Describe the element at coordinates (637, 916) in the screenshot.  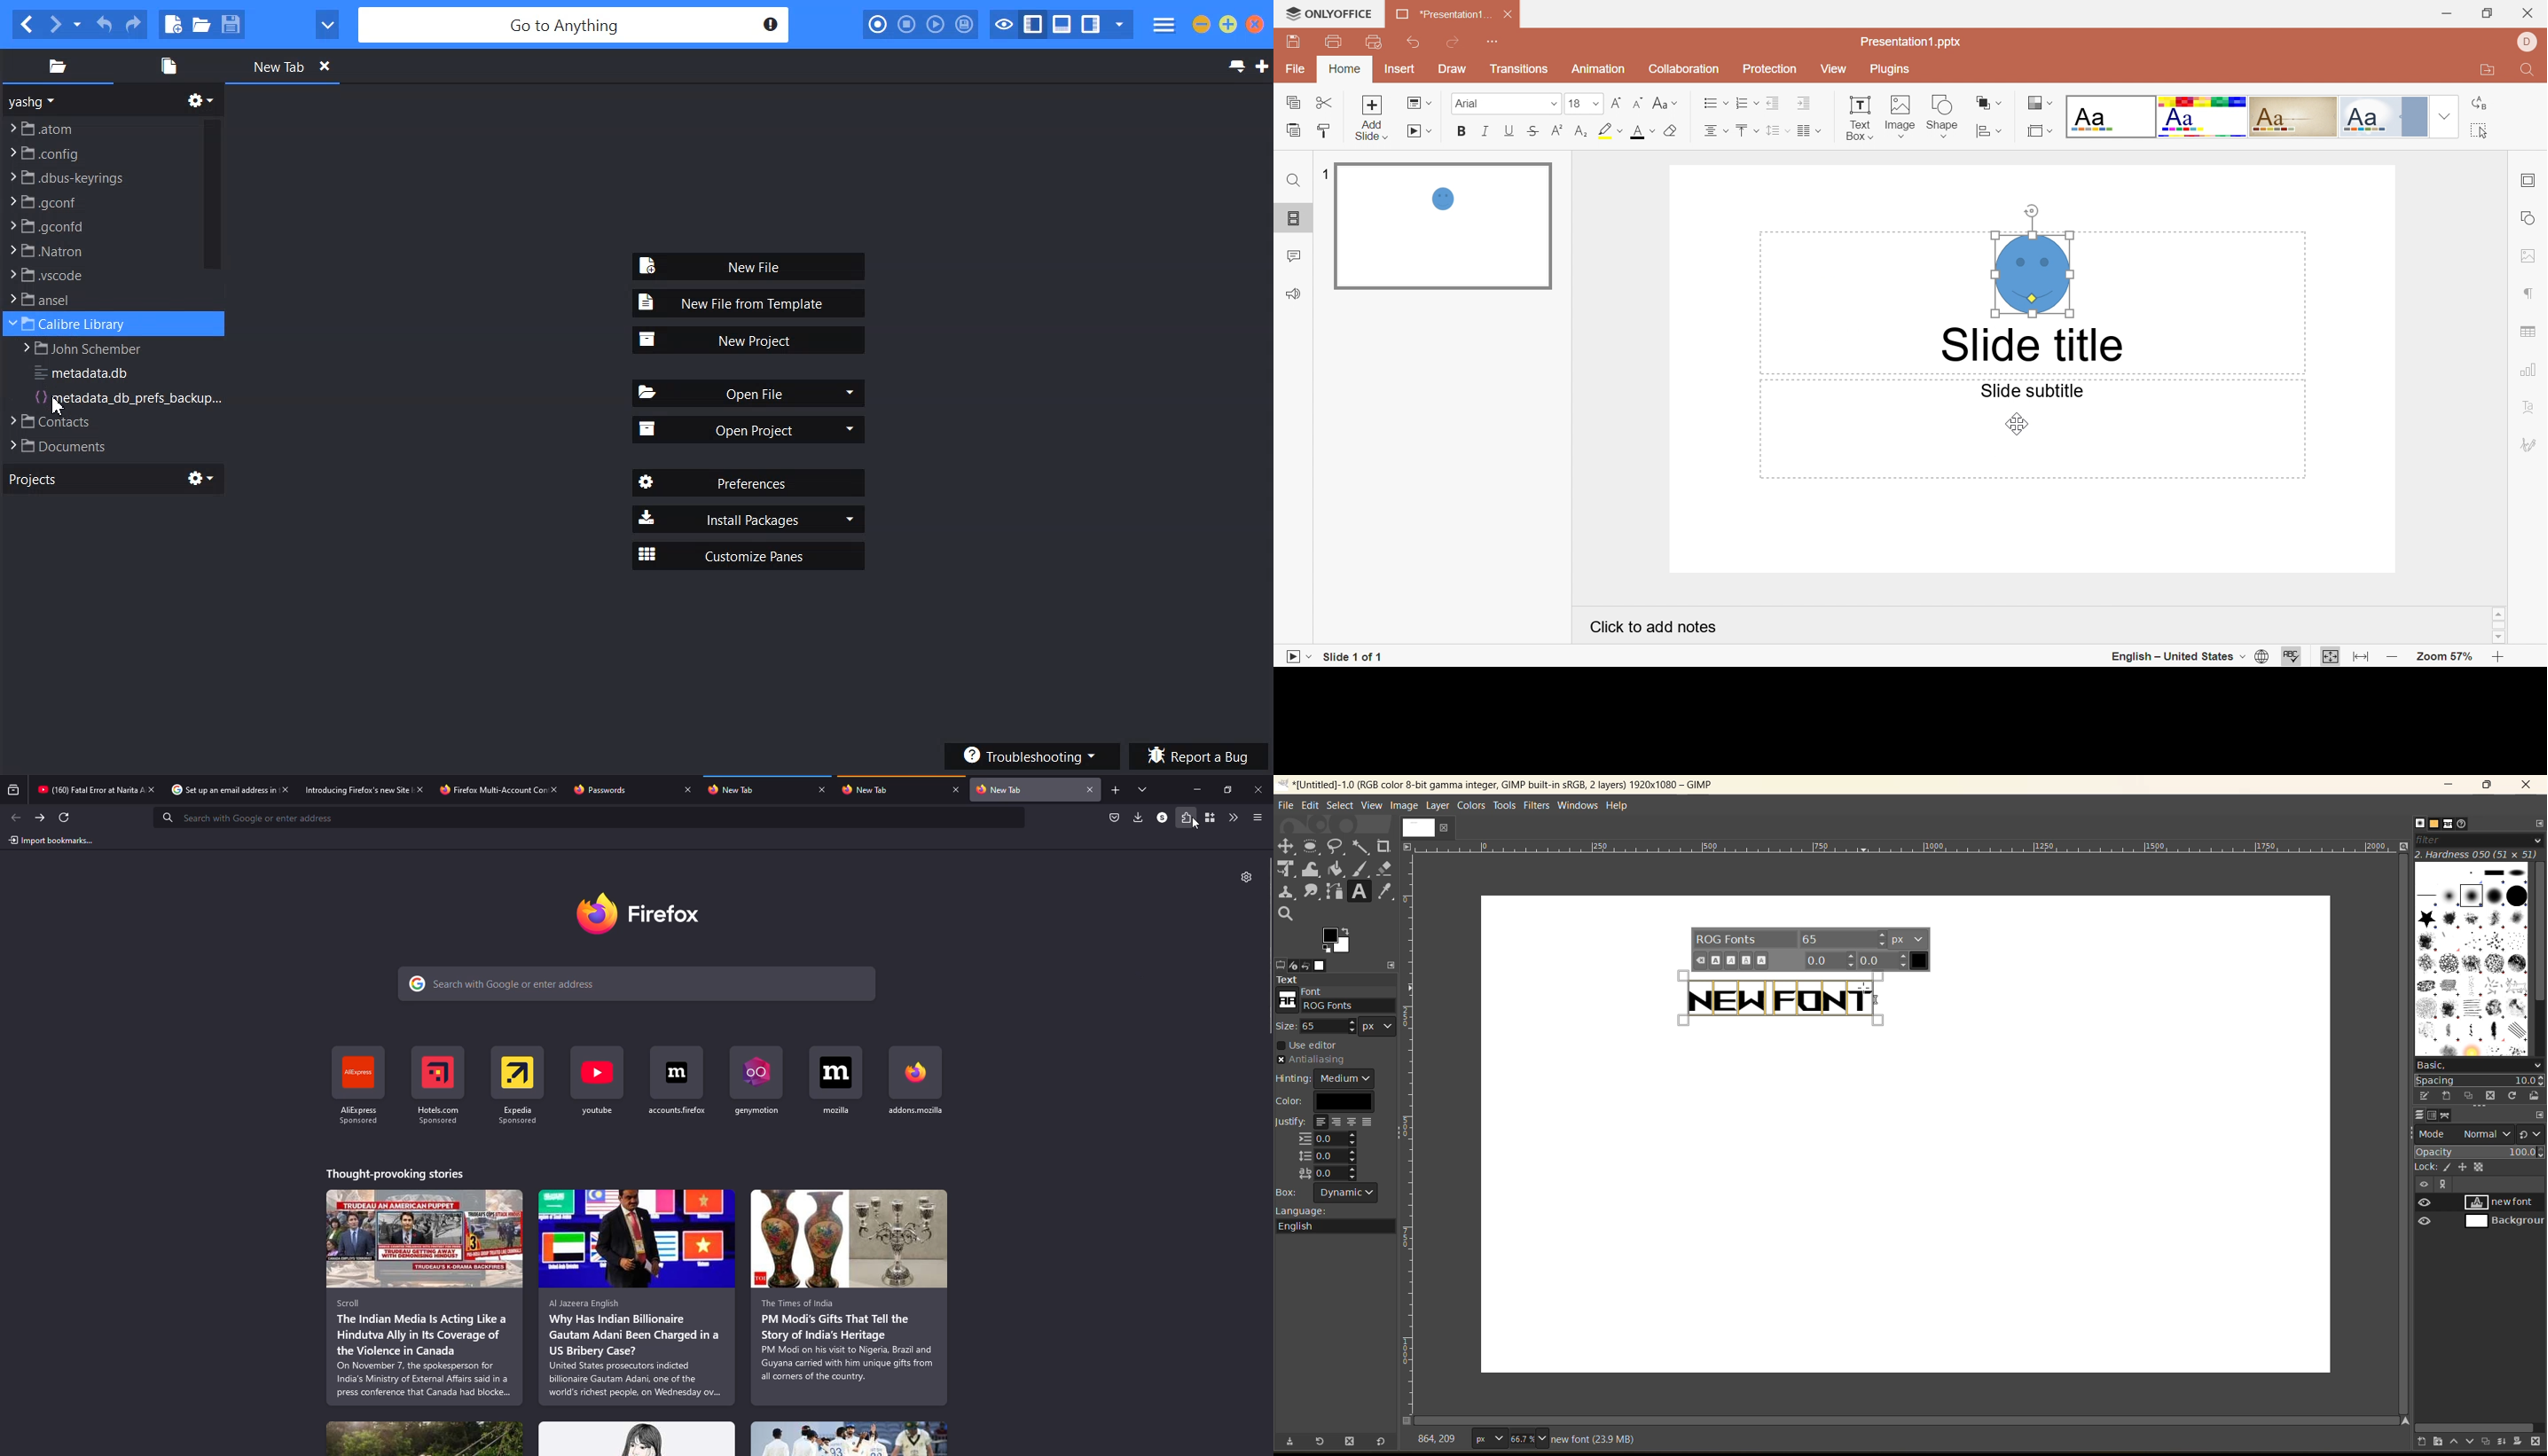
I see `firefox` at that location.